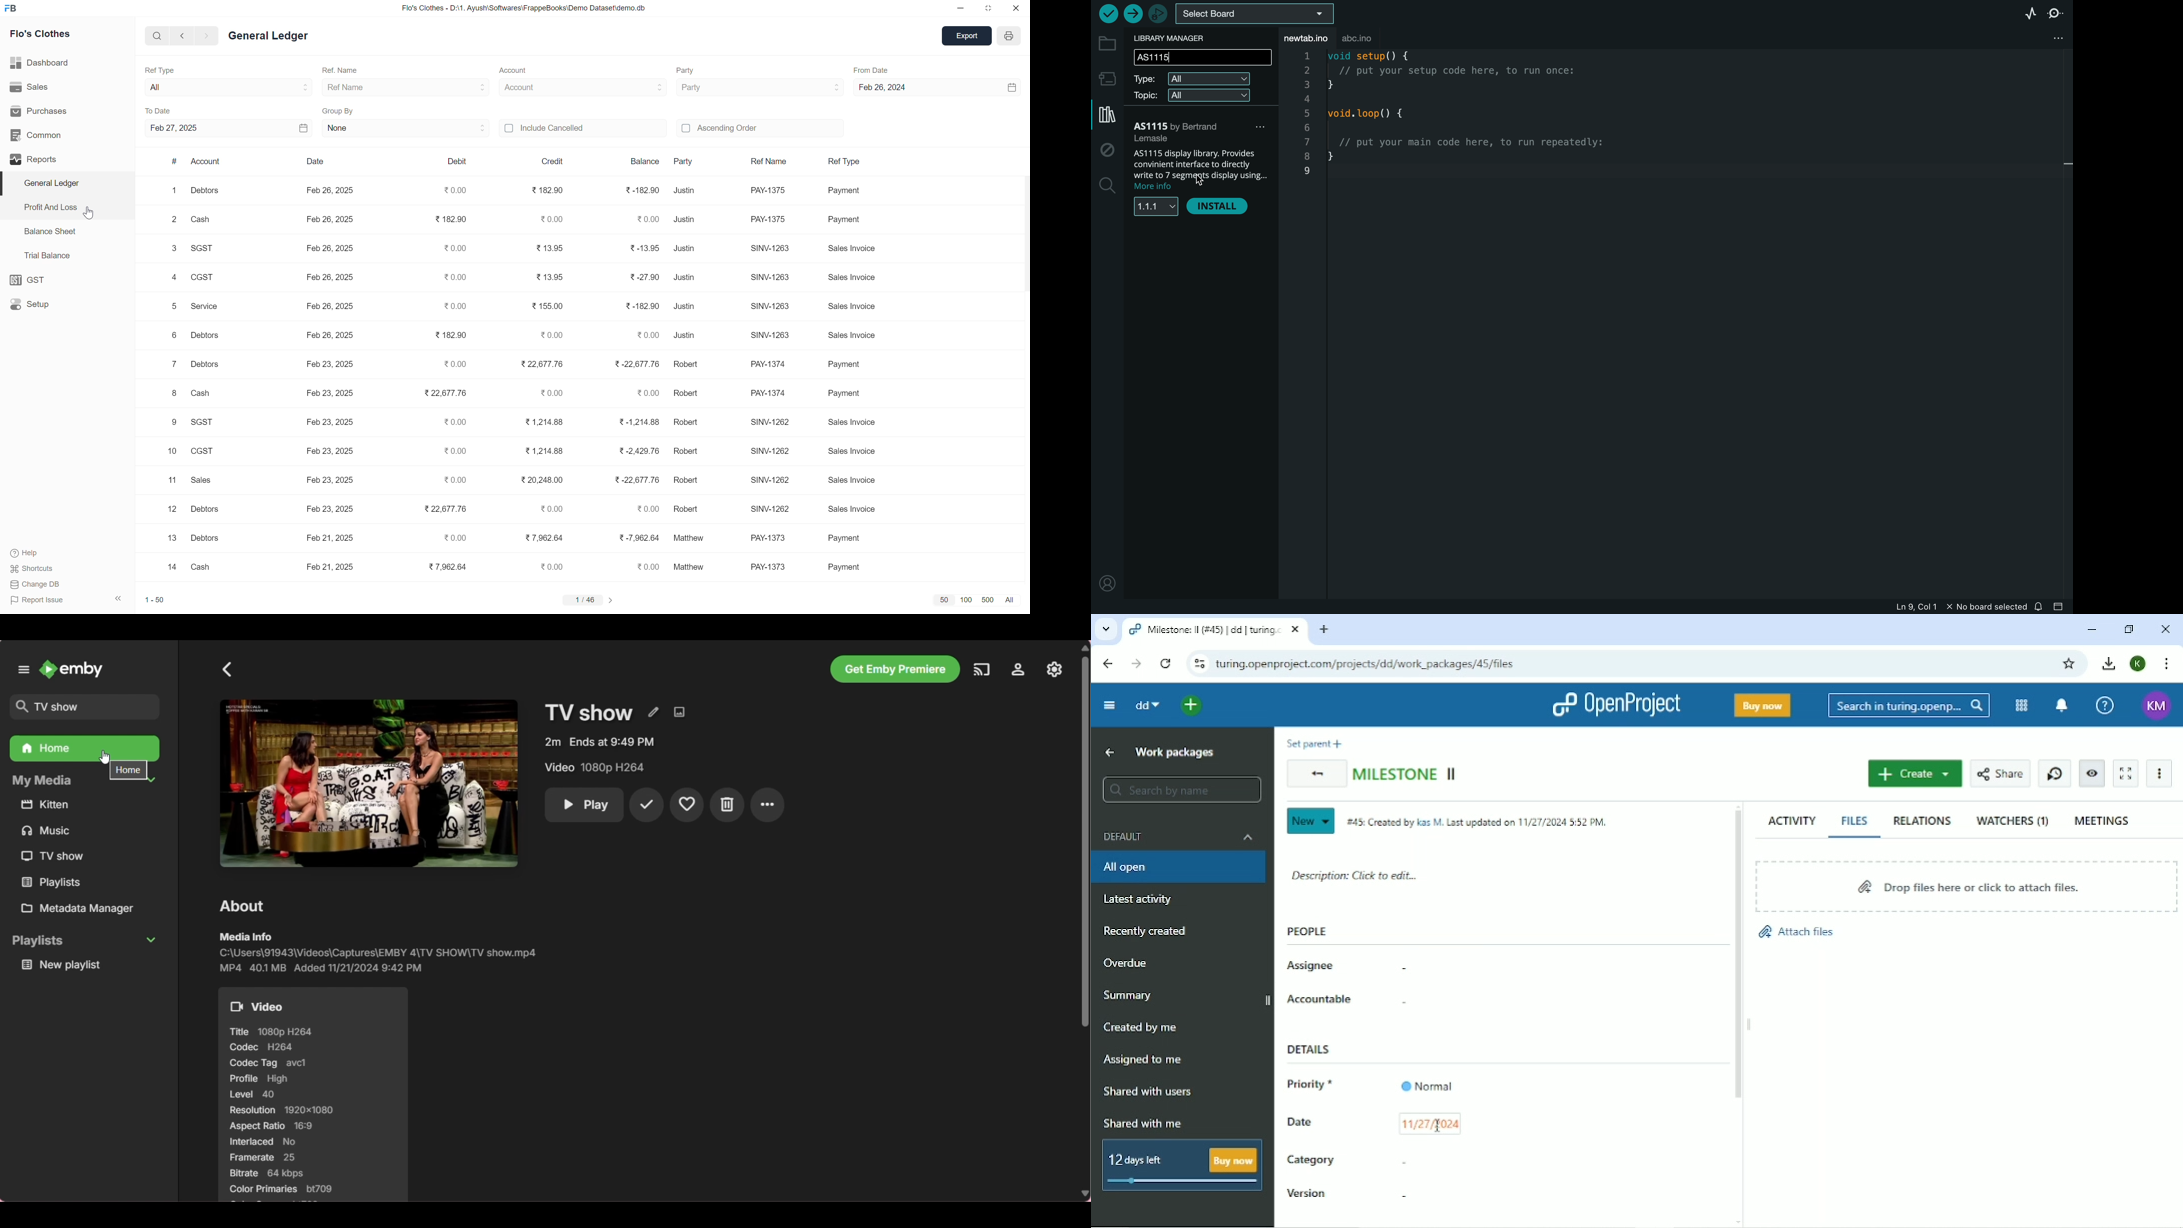 The height and width of the screenshot is (1232, 2184). I want to click on Party, so click(684, 161).